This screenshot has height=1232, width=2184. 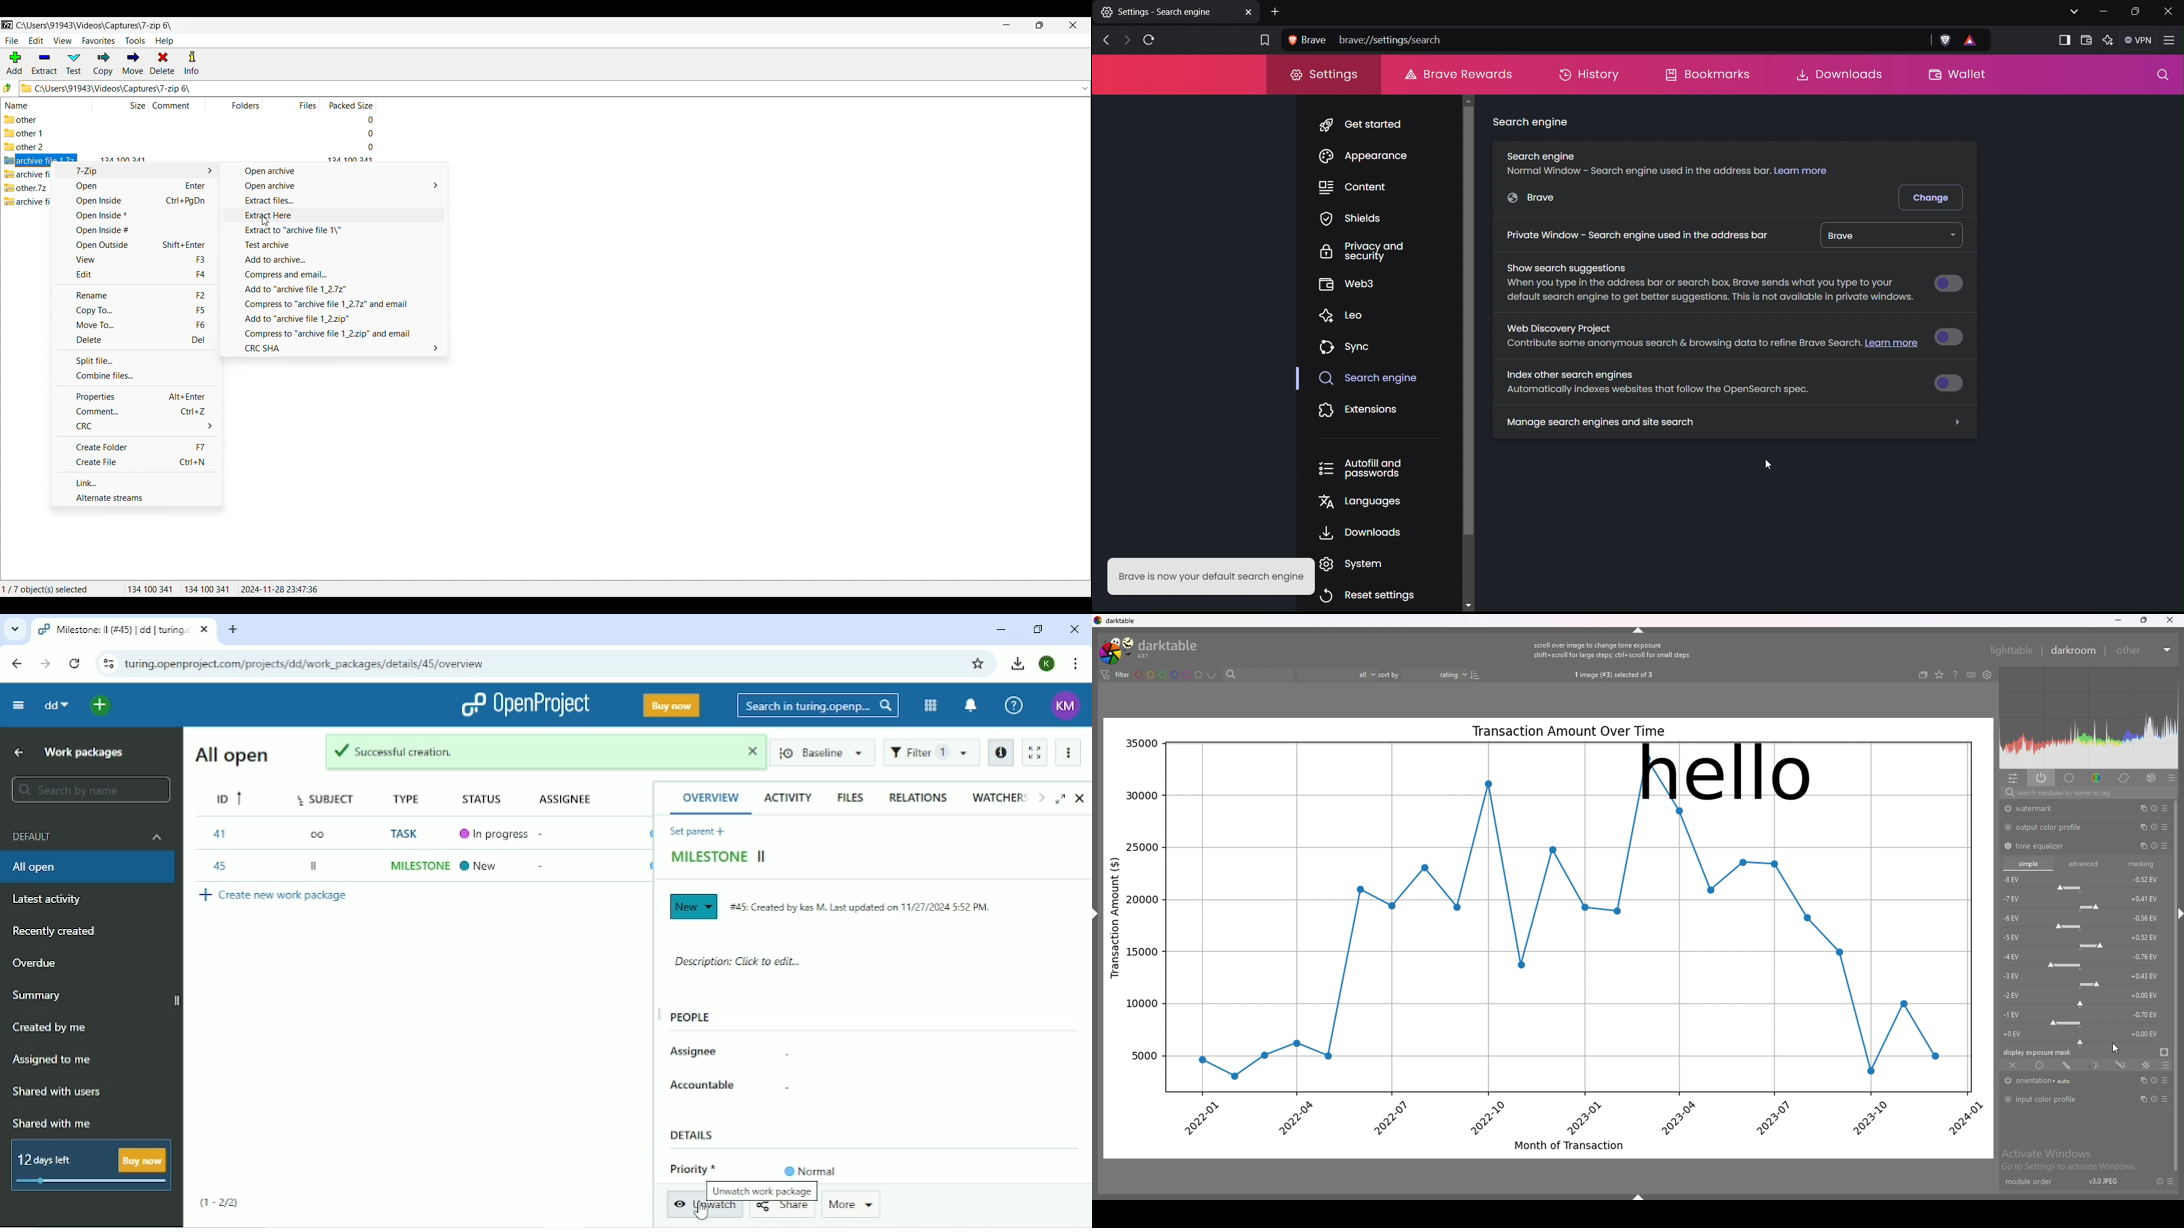 What do you see at coordinates (1140, 1004) in the screenshot?
I see `10000` at bounding box center [1140, 1004].